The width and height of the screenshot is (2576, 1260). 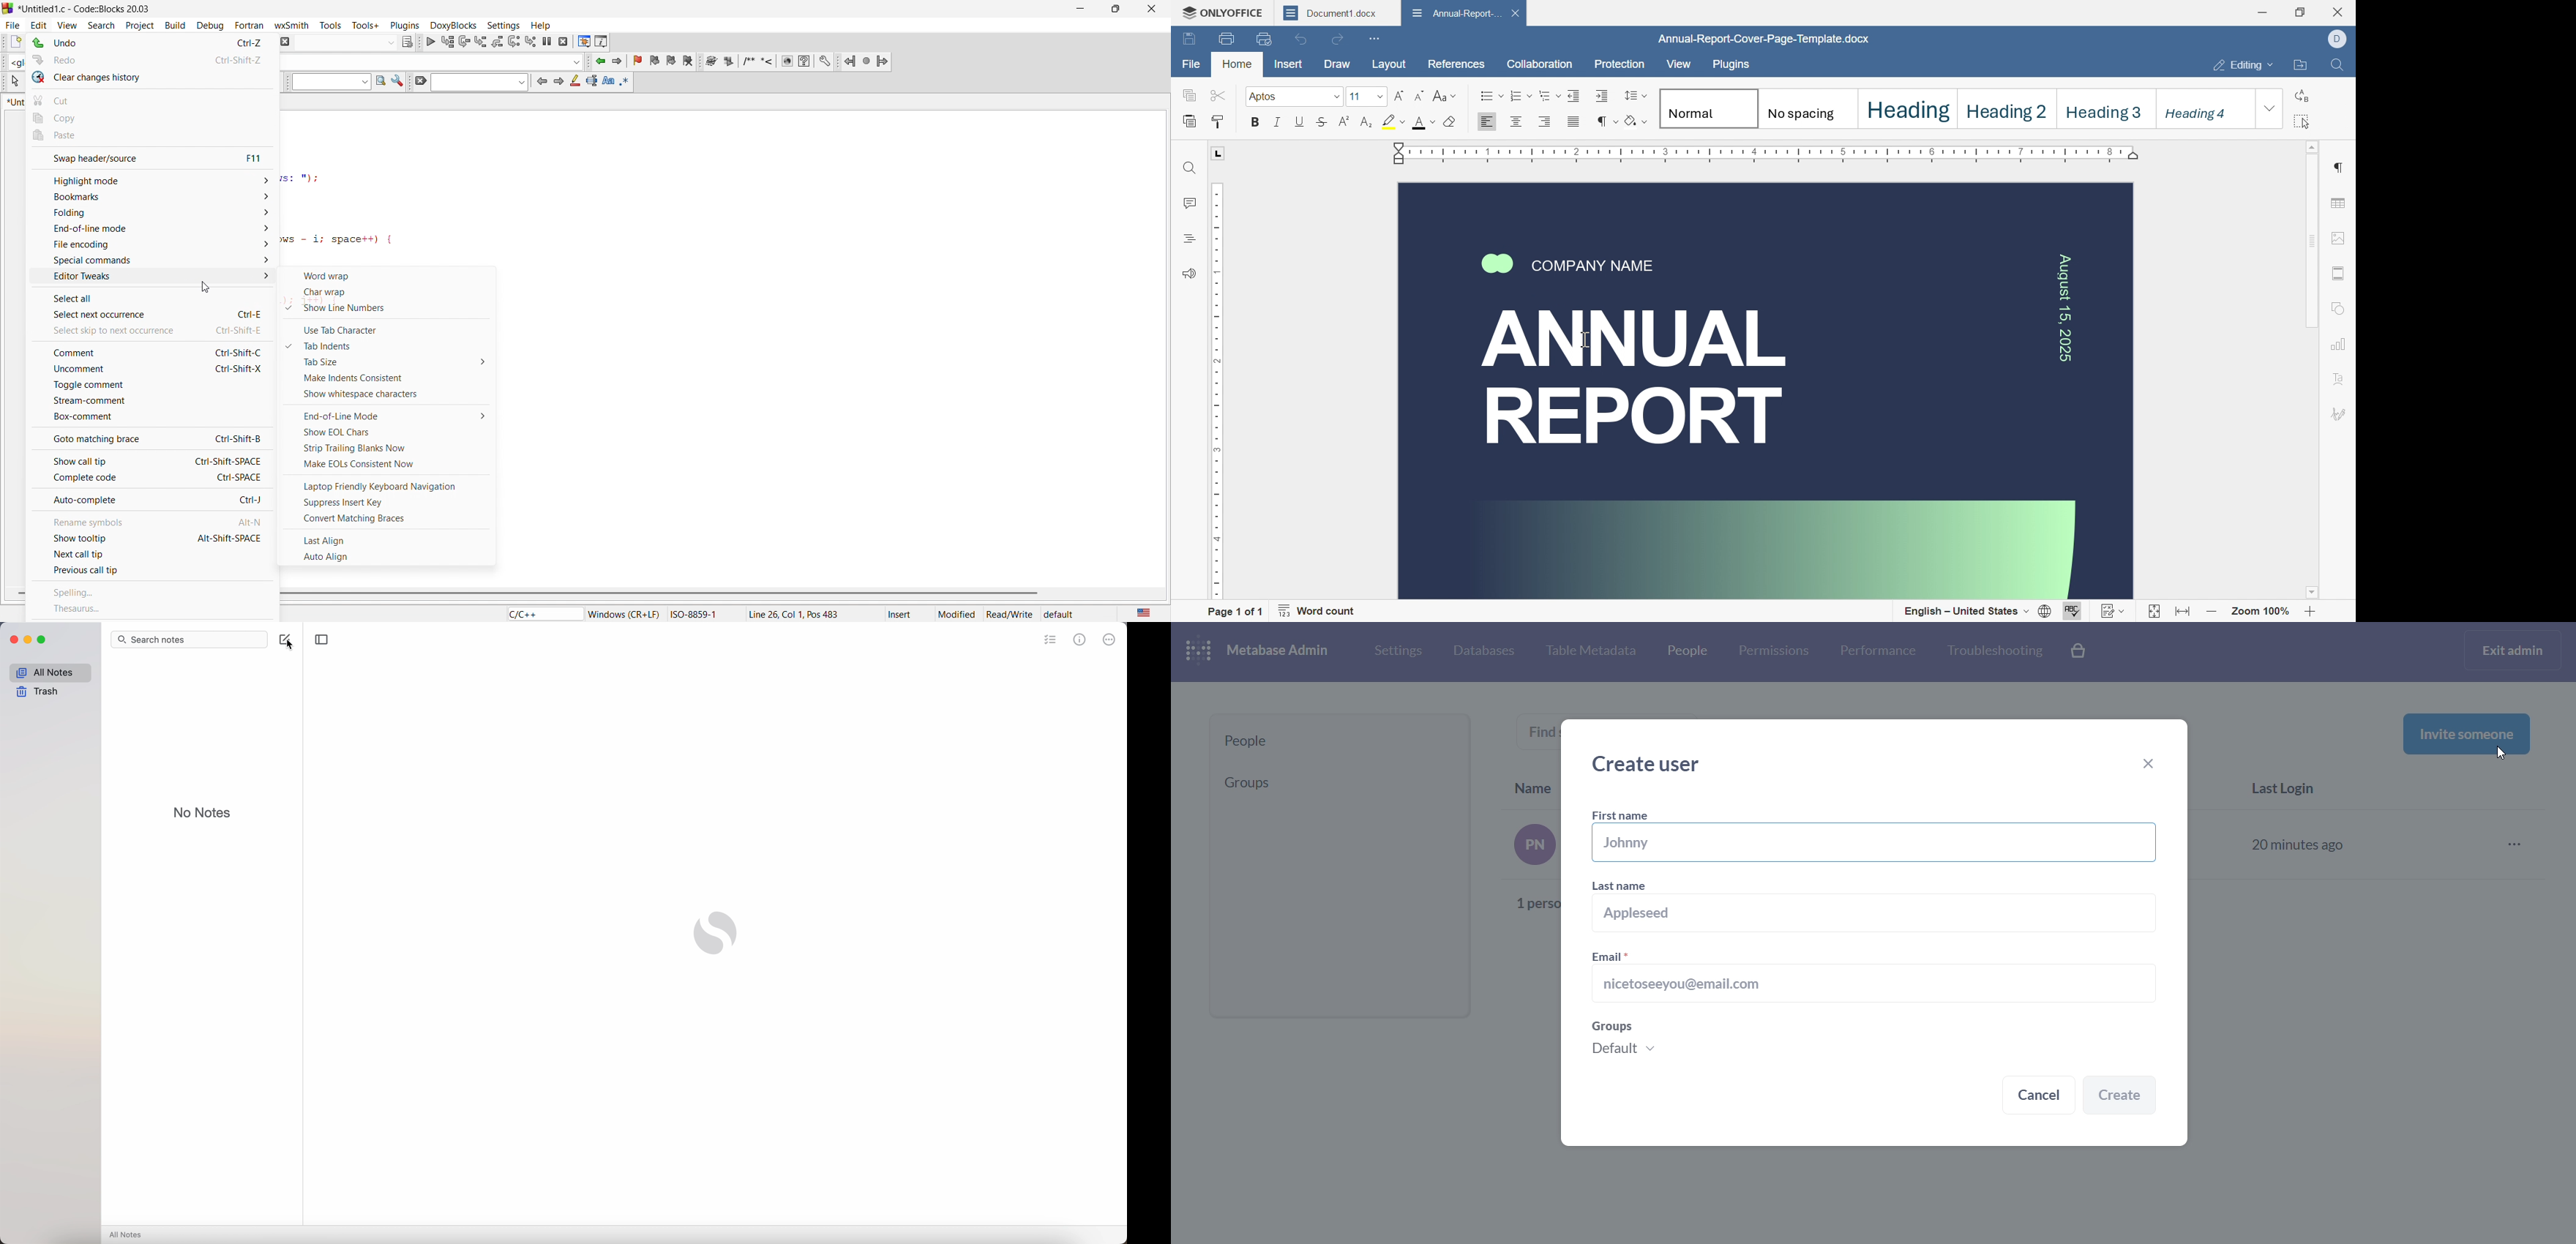 I want to click on paste, so click(x=1191, y=122).